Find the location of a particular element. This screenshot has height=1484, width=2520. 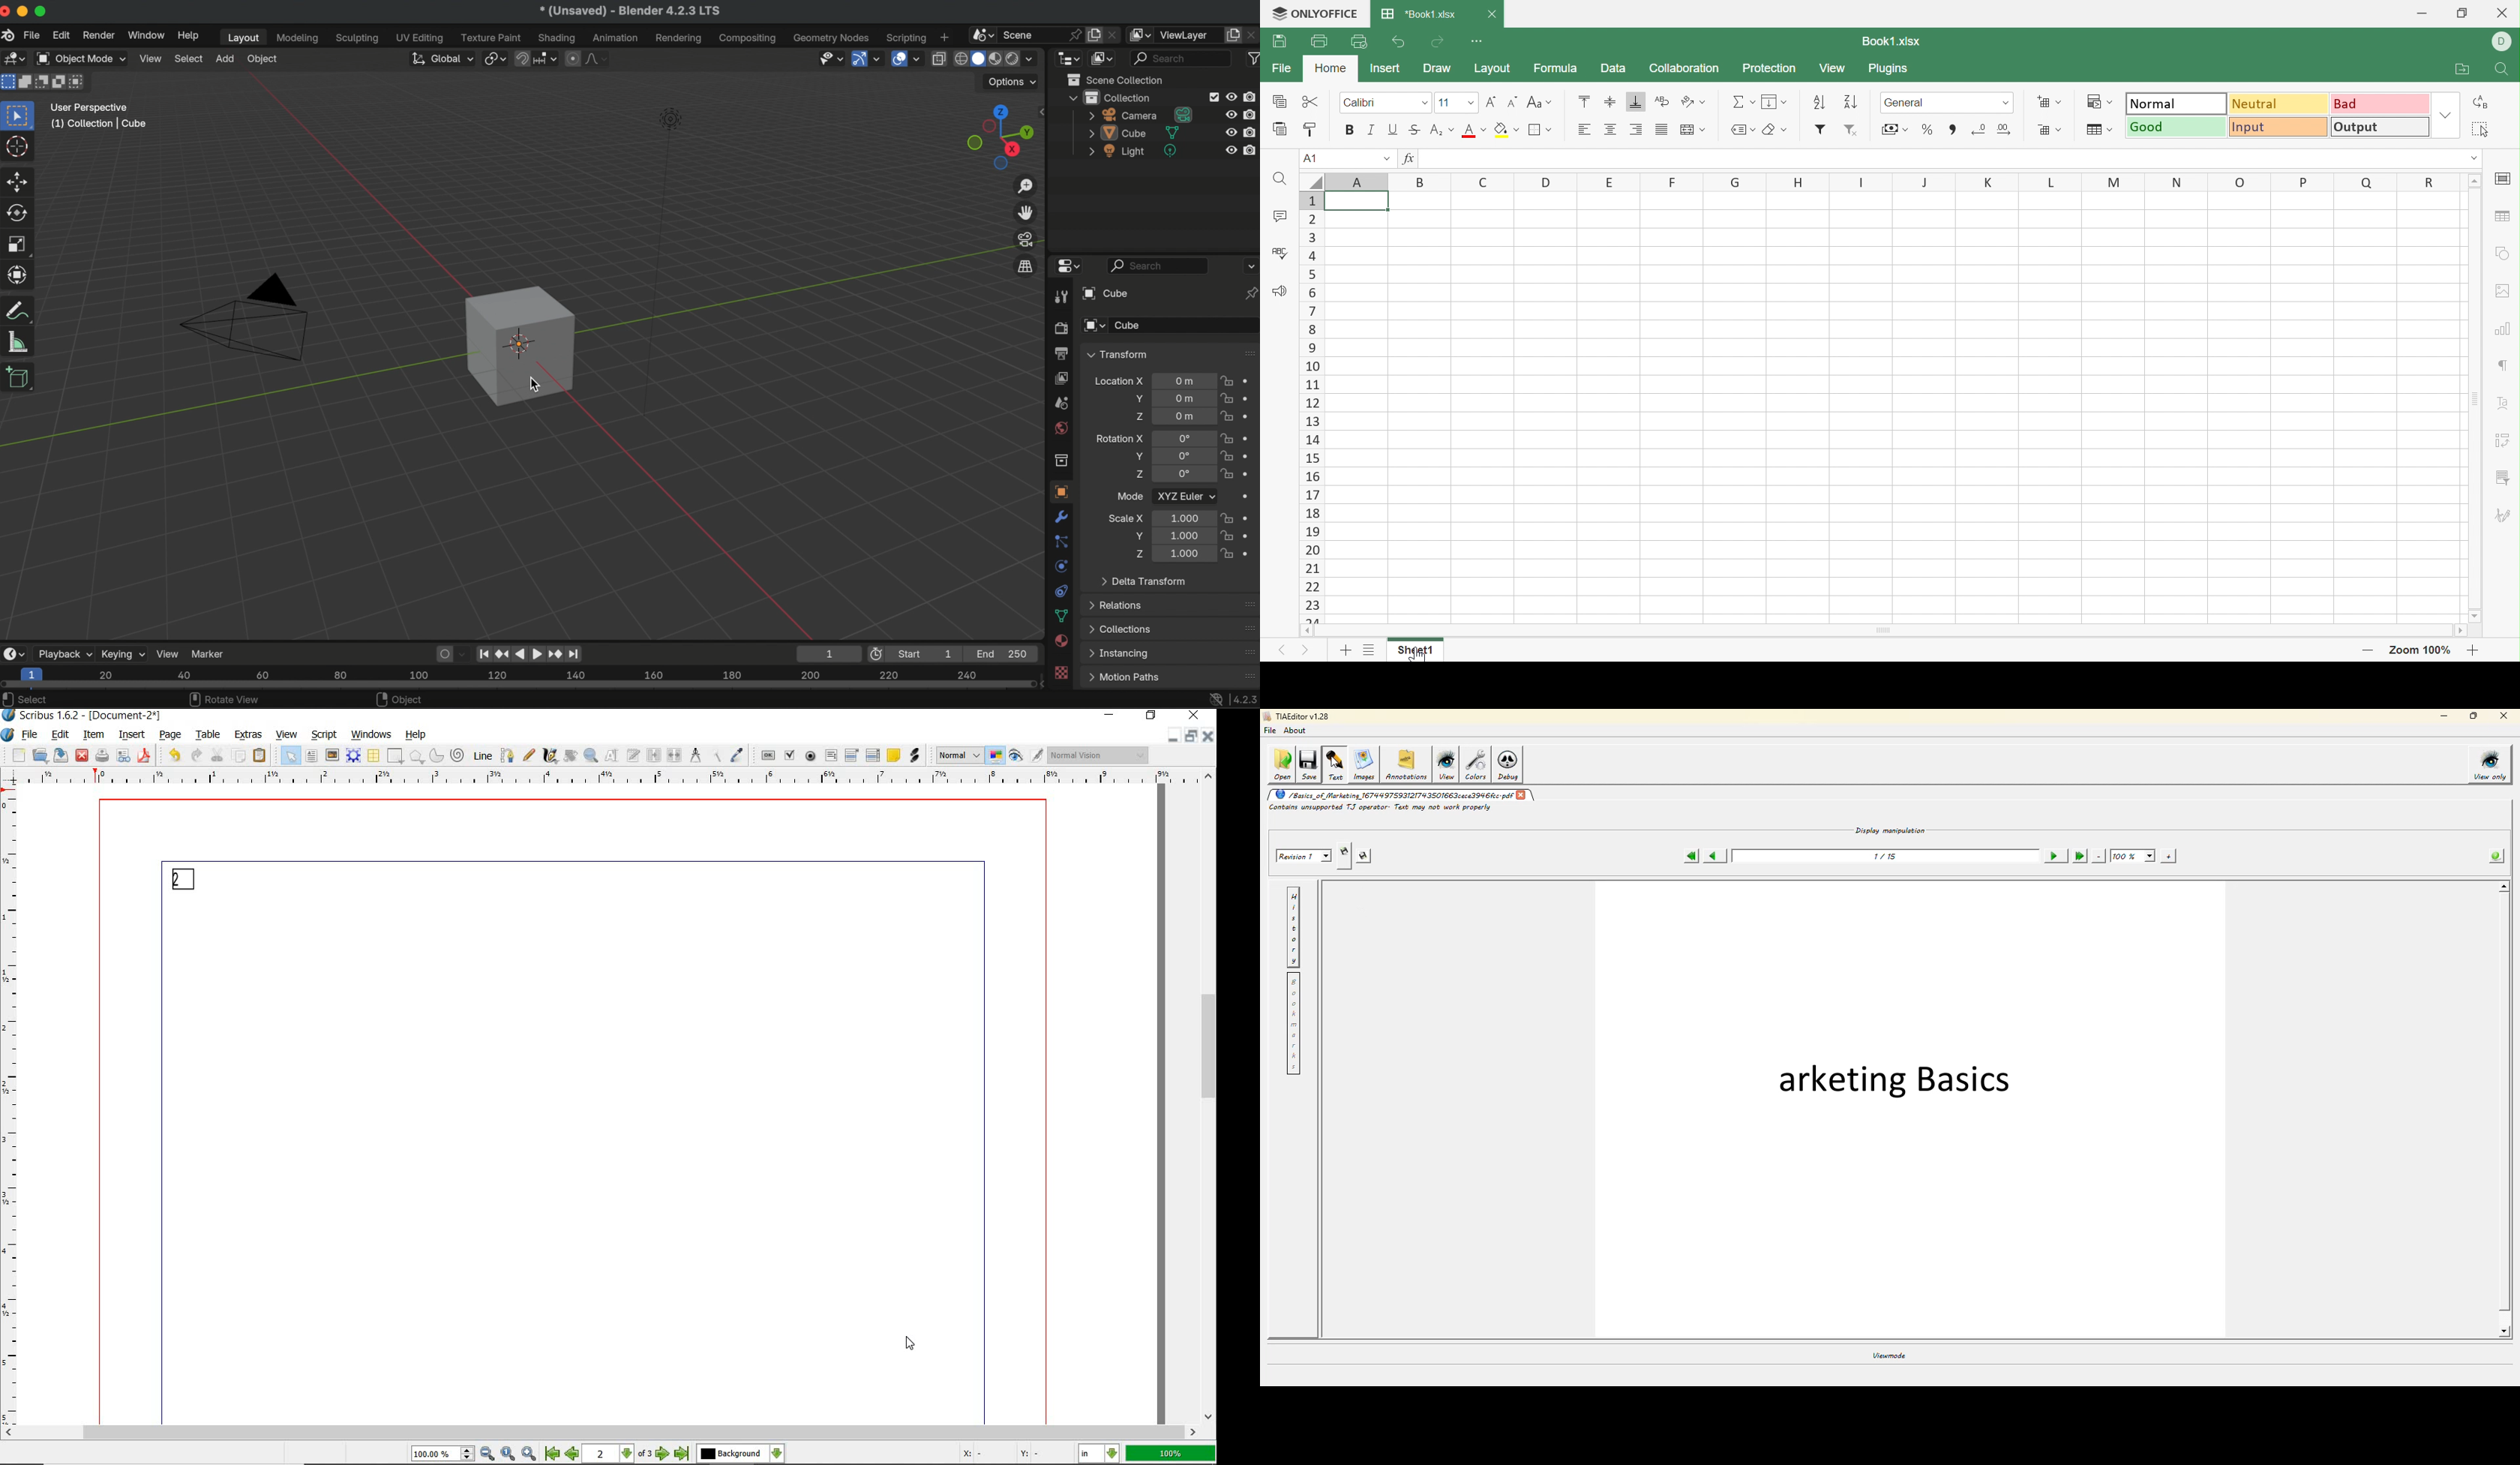

Borders is located at coordinates (1544, 131).